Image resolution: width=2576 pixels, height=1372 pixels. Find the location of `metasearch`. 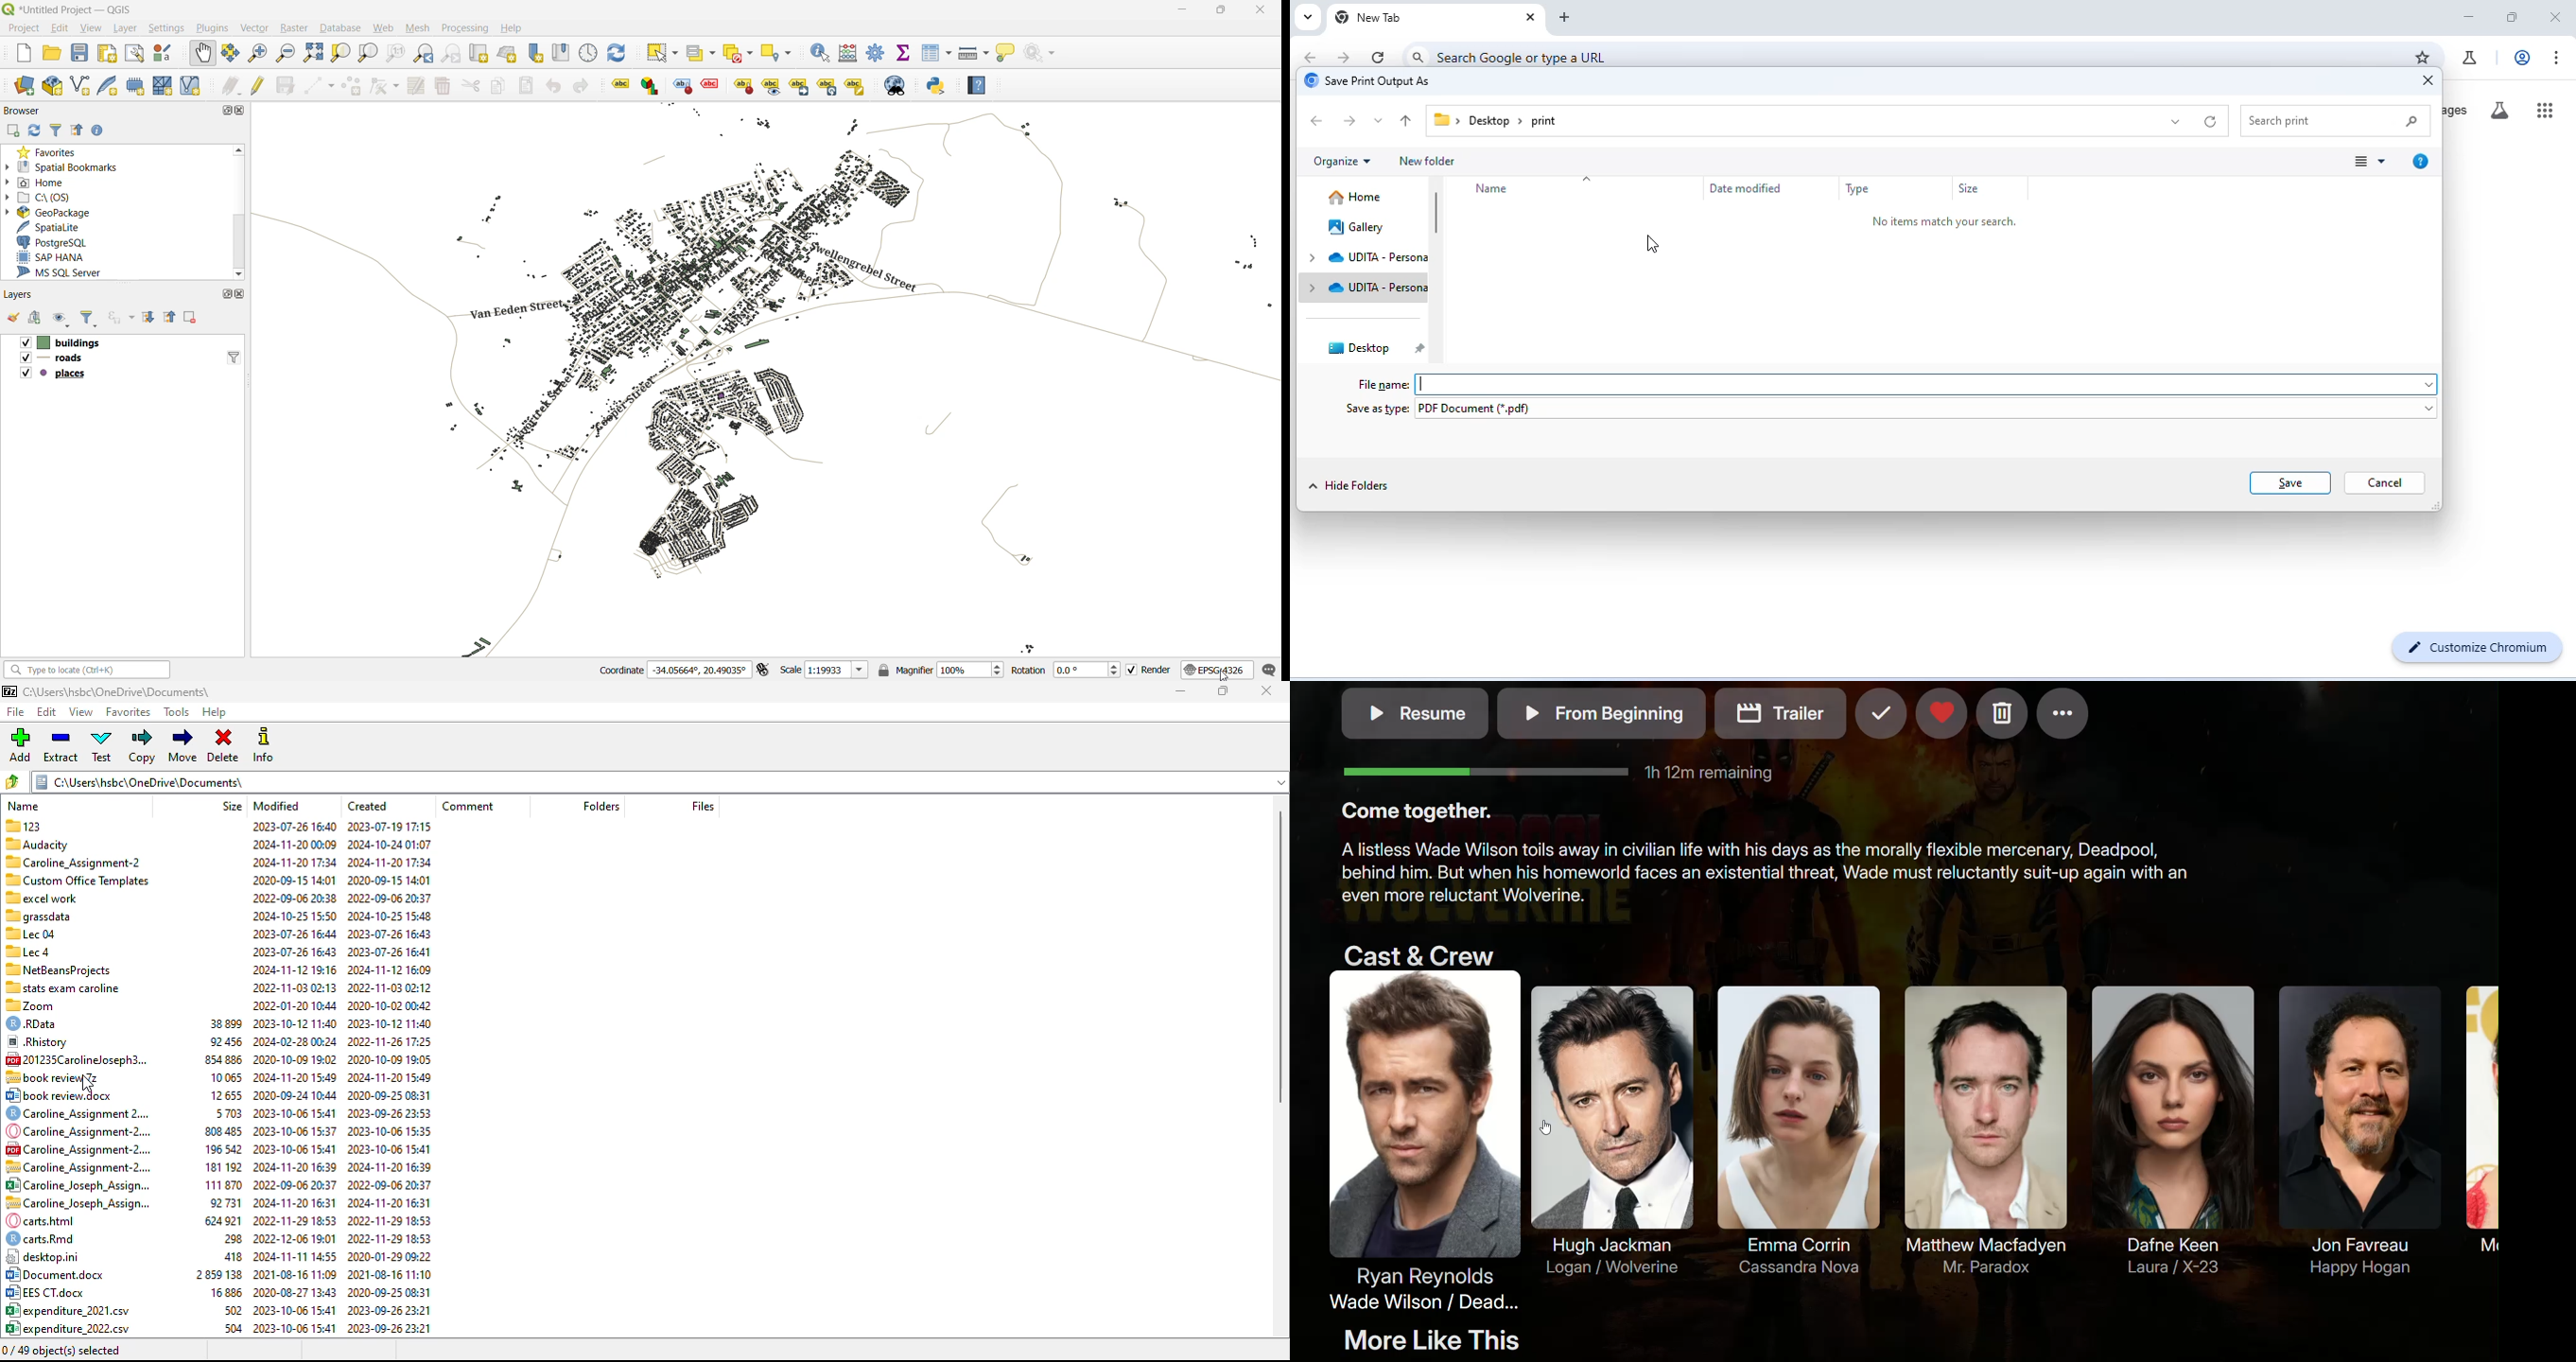

metasearch is located at coordinates (896, 85).